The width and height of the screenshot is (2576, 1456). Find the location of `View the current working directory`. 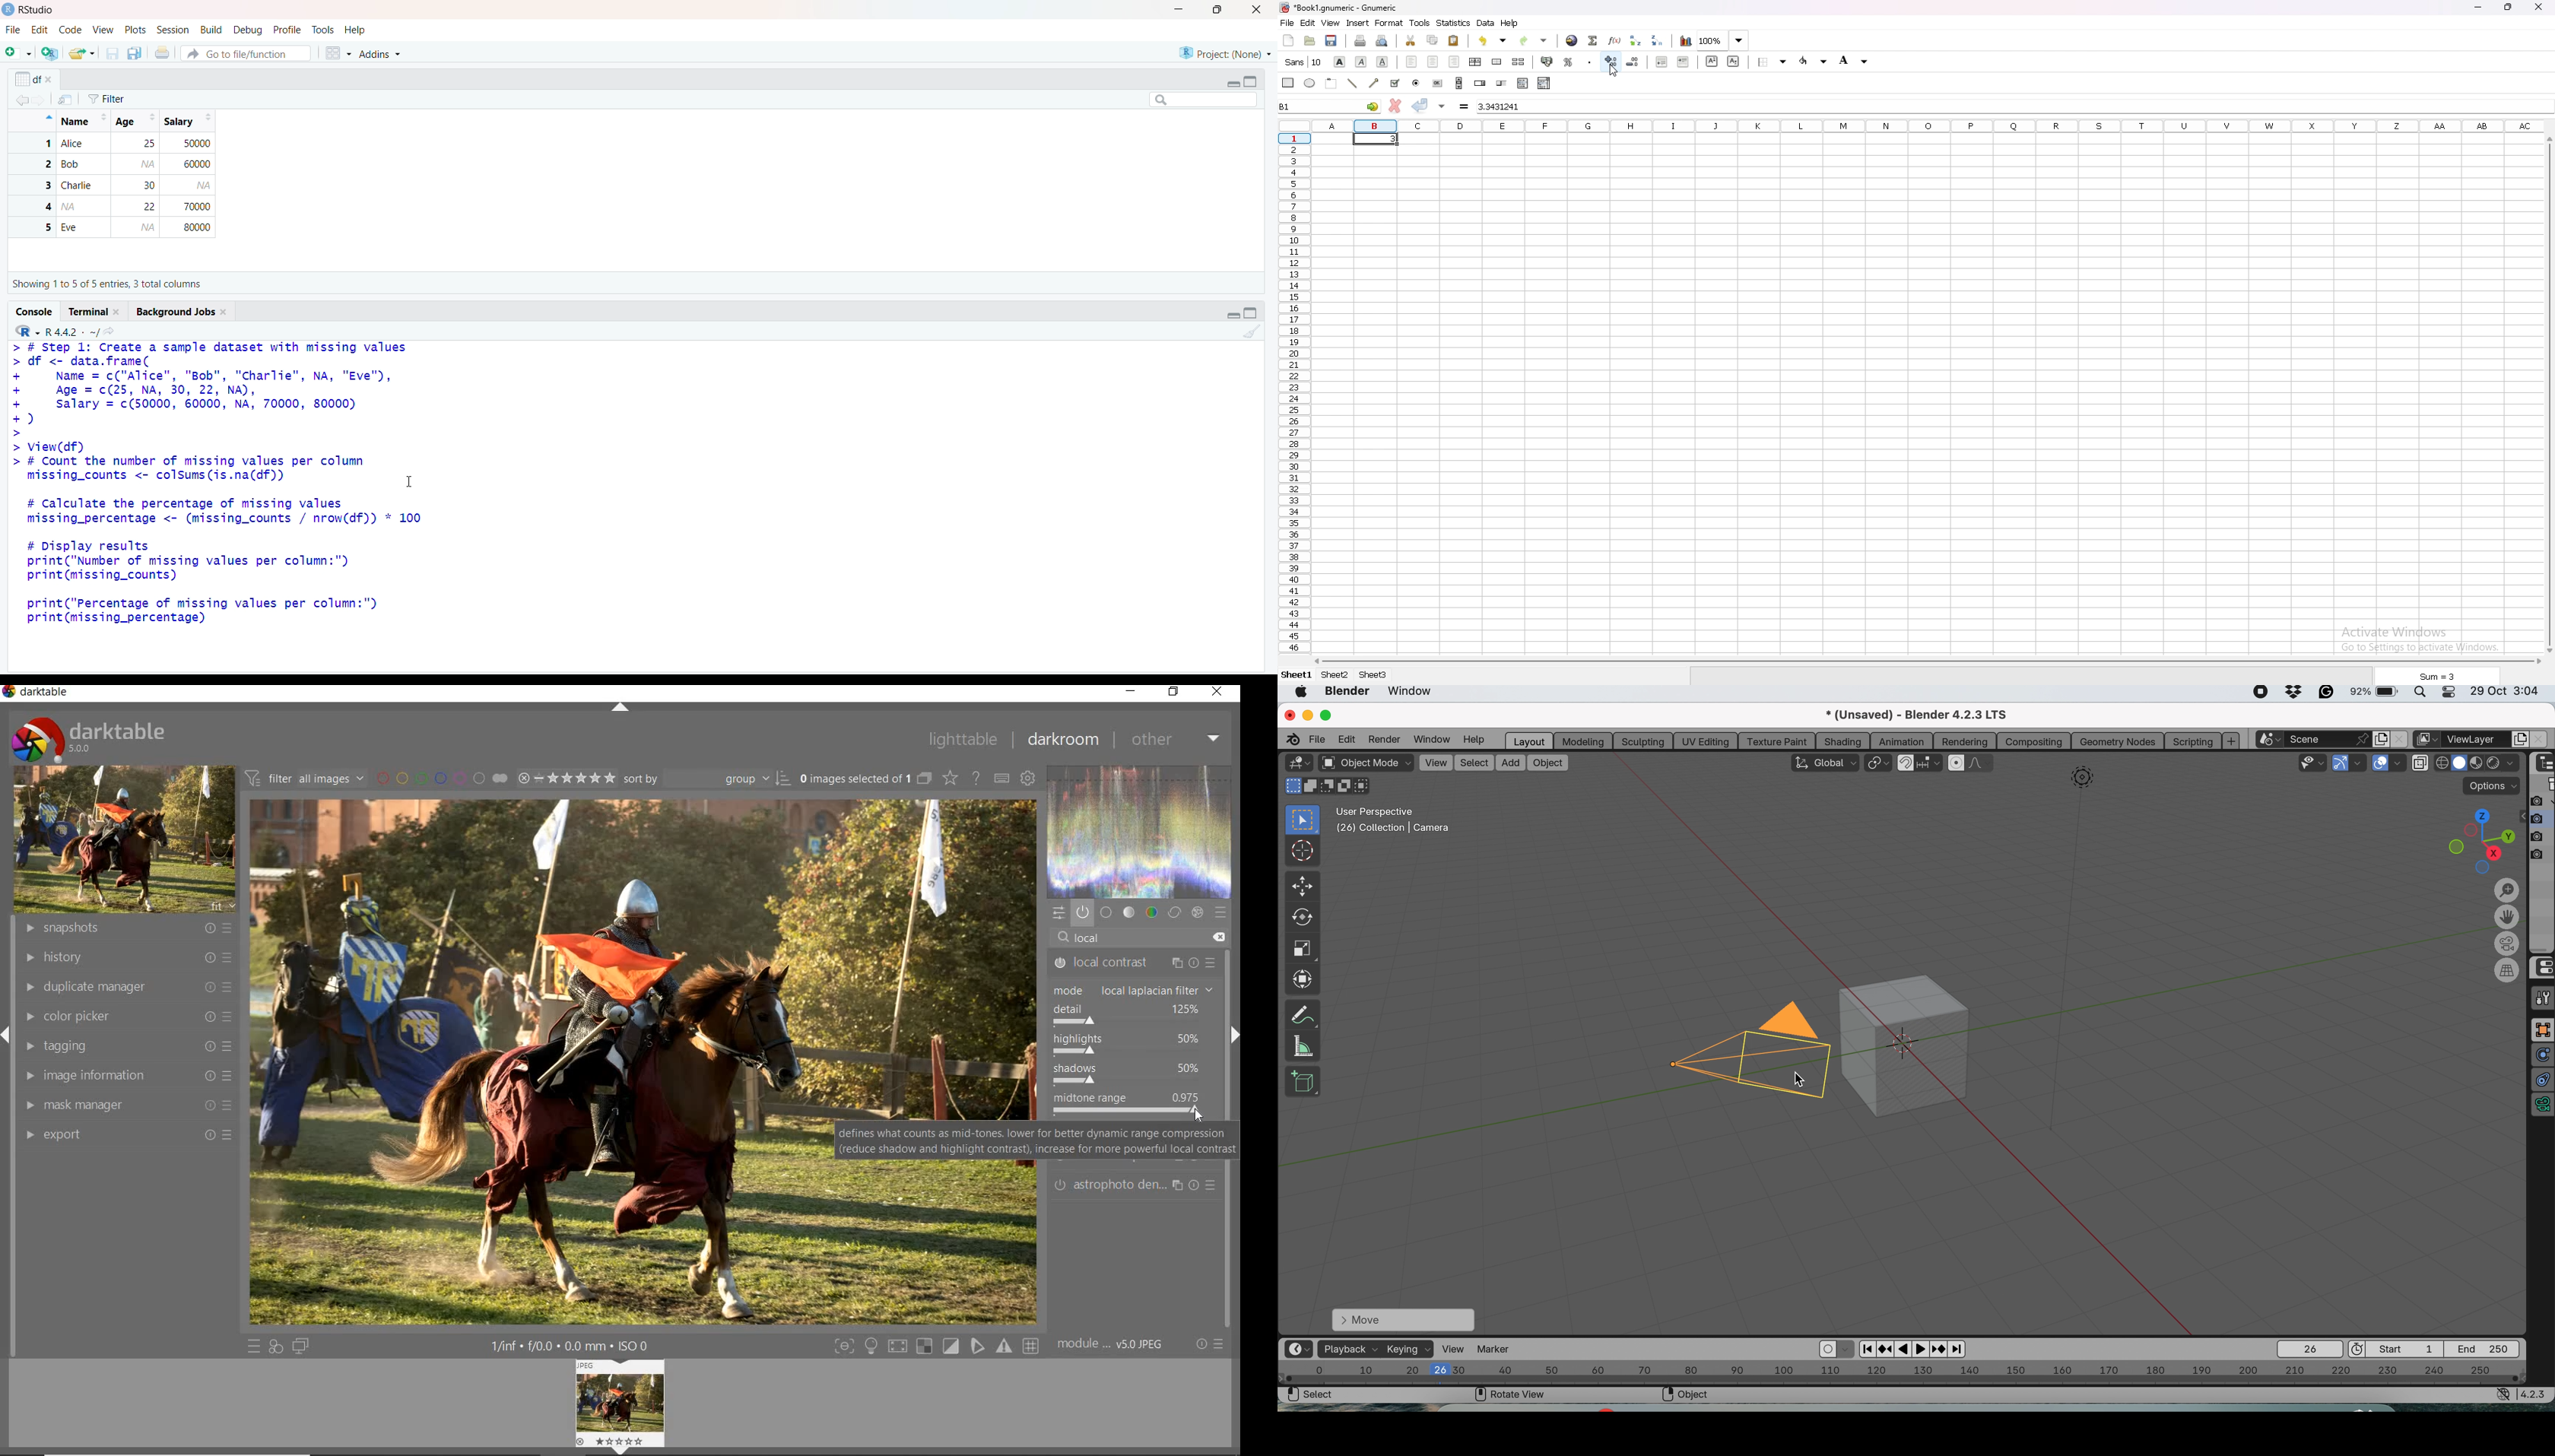

View the current working directory is located at coordinates (111, 331).